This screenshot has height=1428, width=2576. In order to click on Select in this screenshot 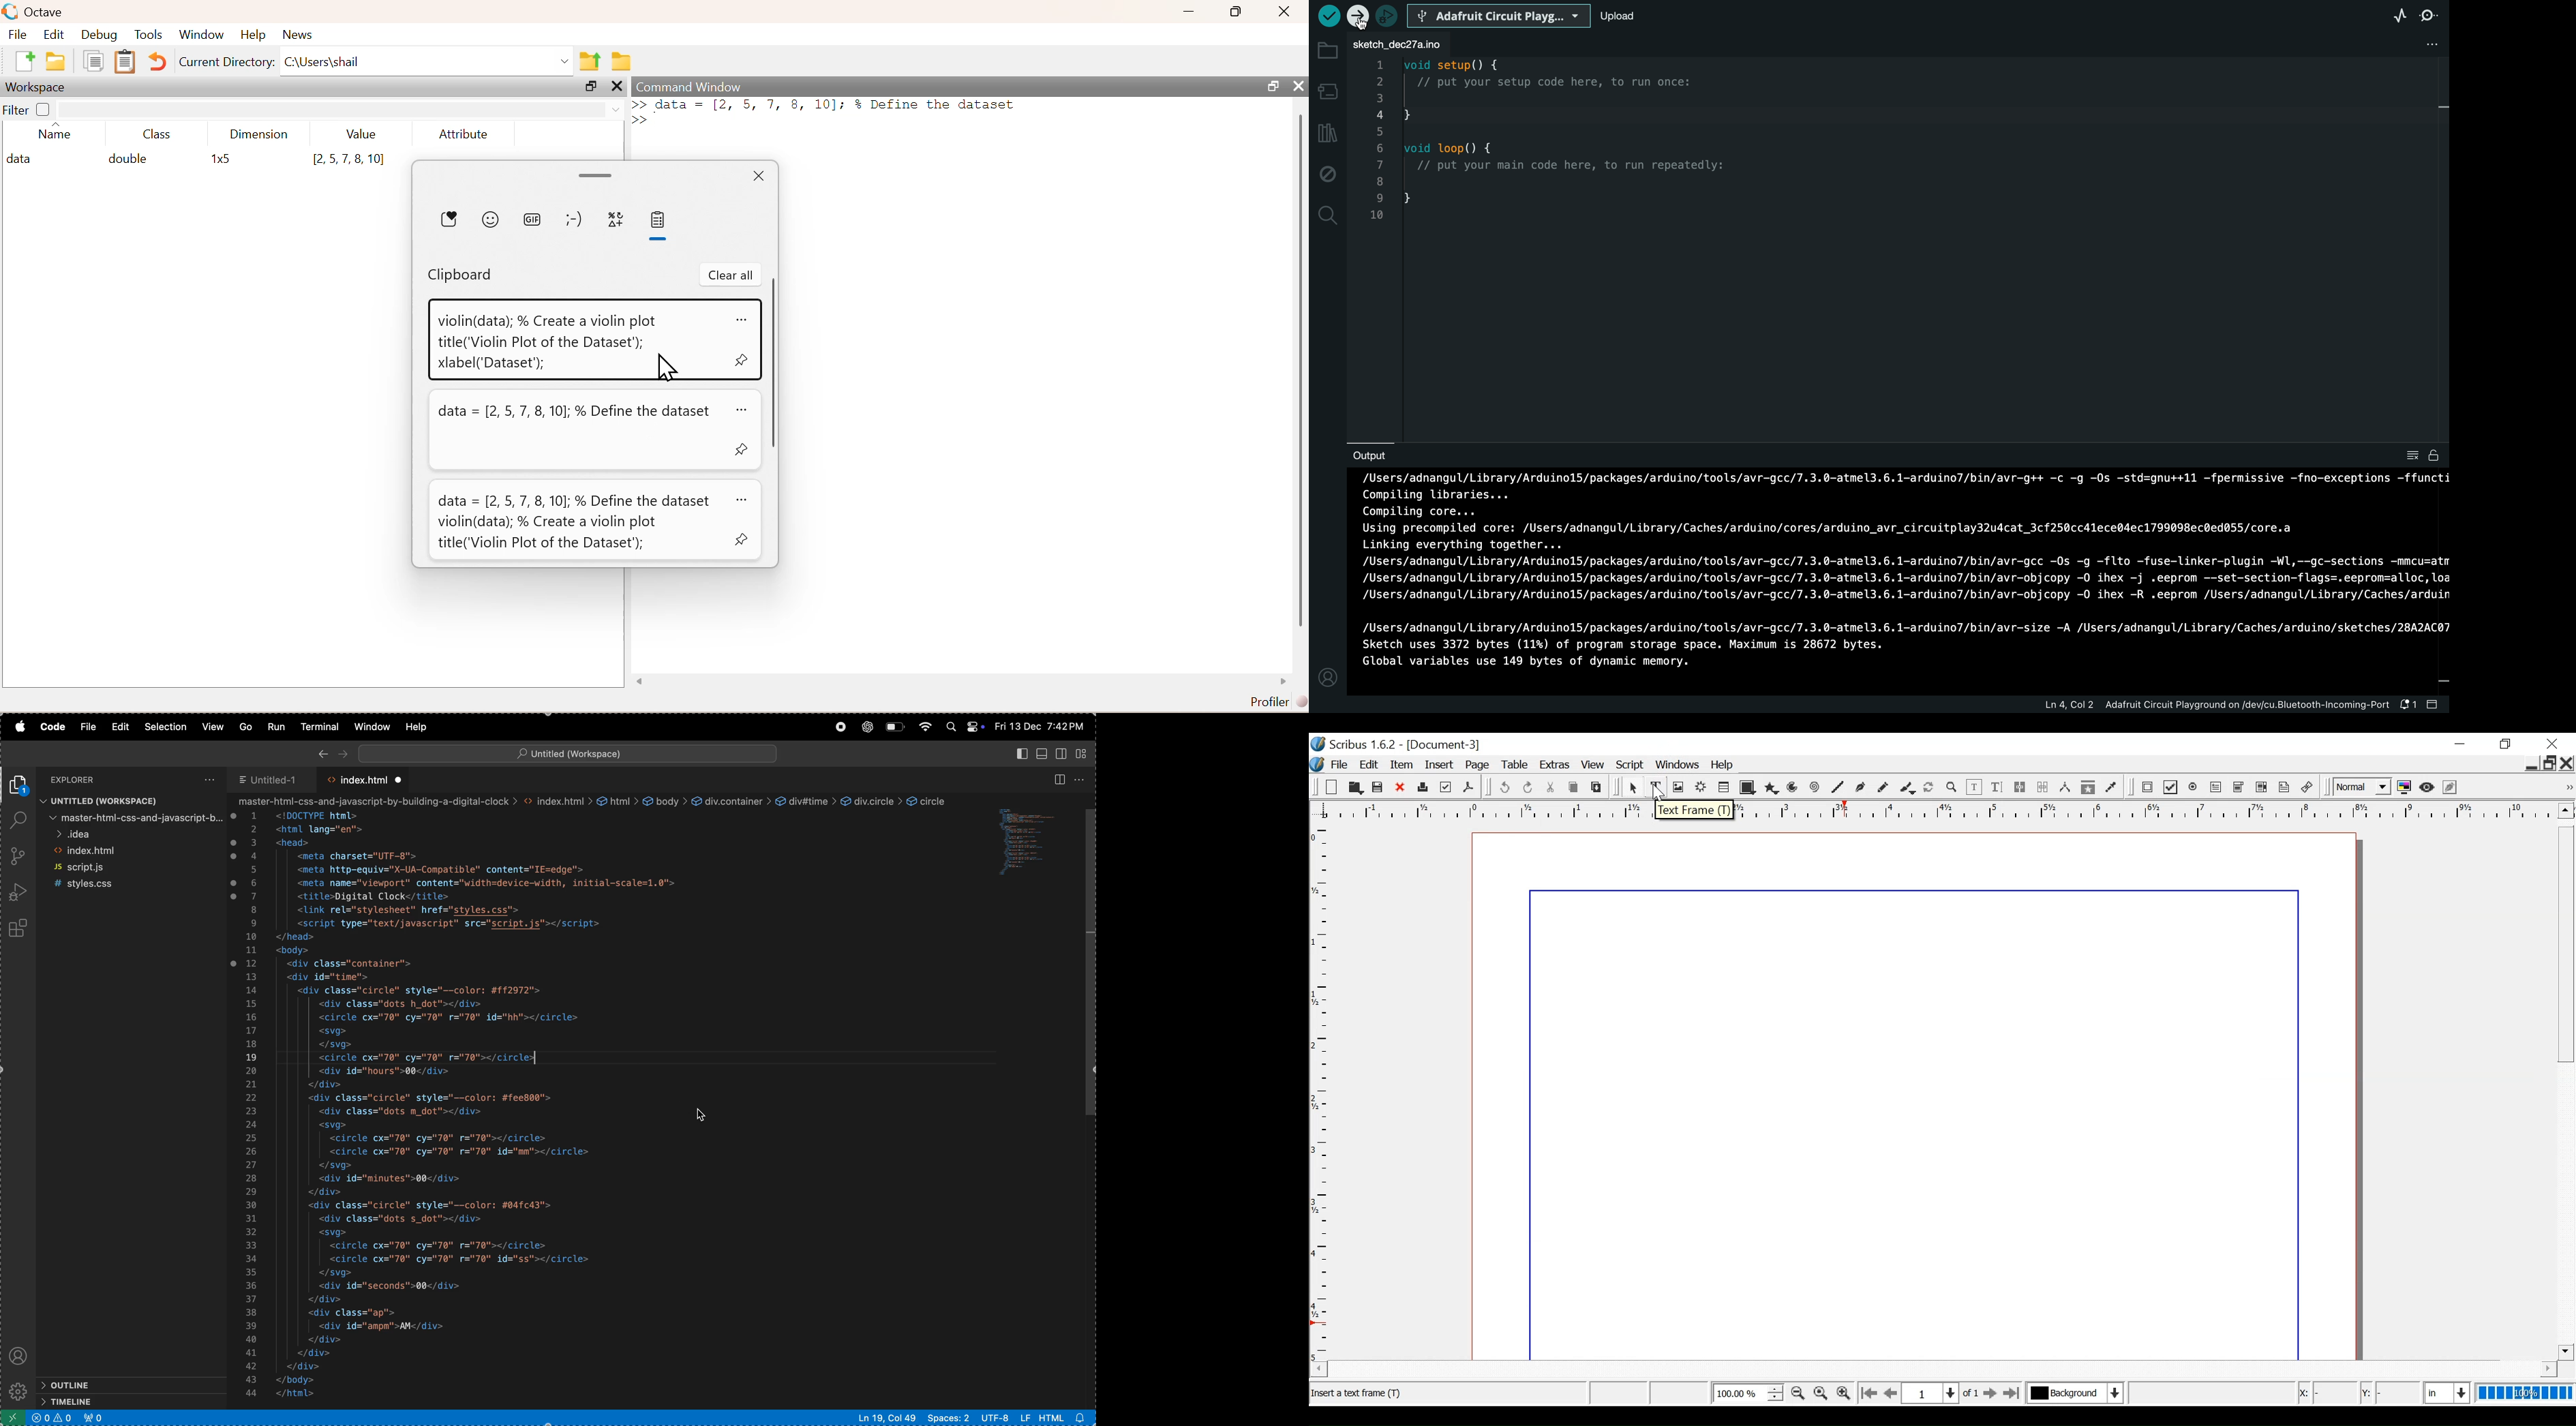, I will do `click(1632, 788)`.